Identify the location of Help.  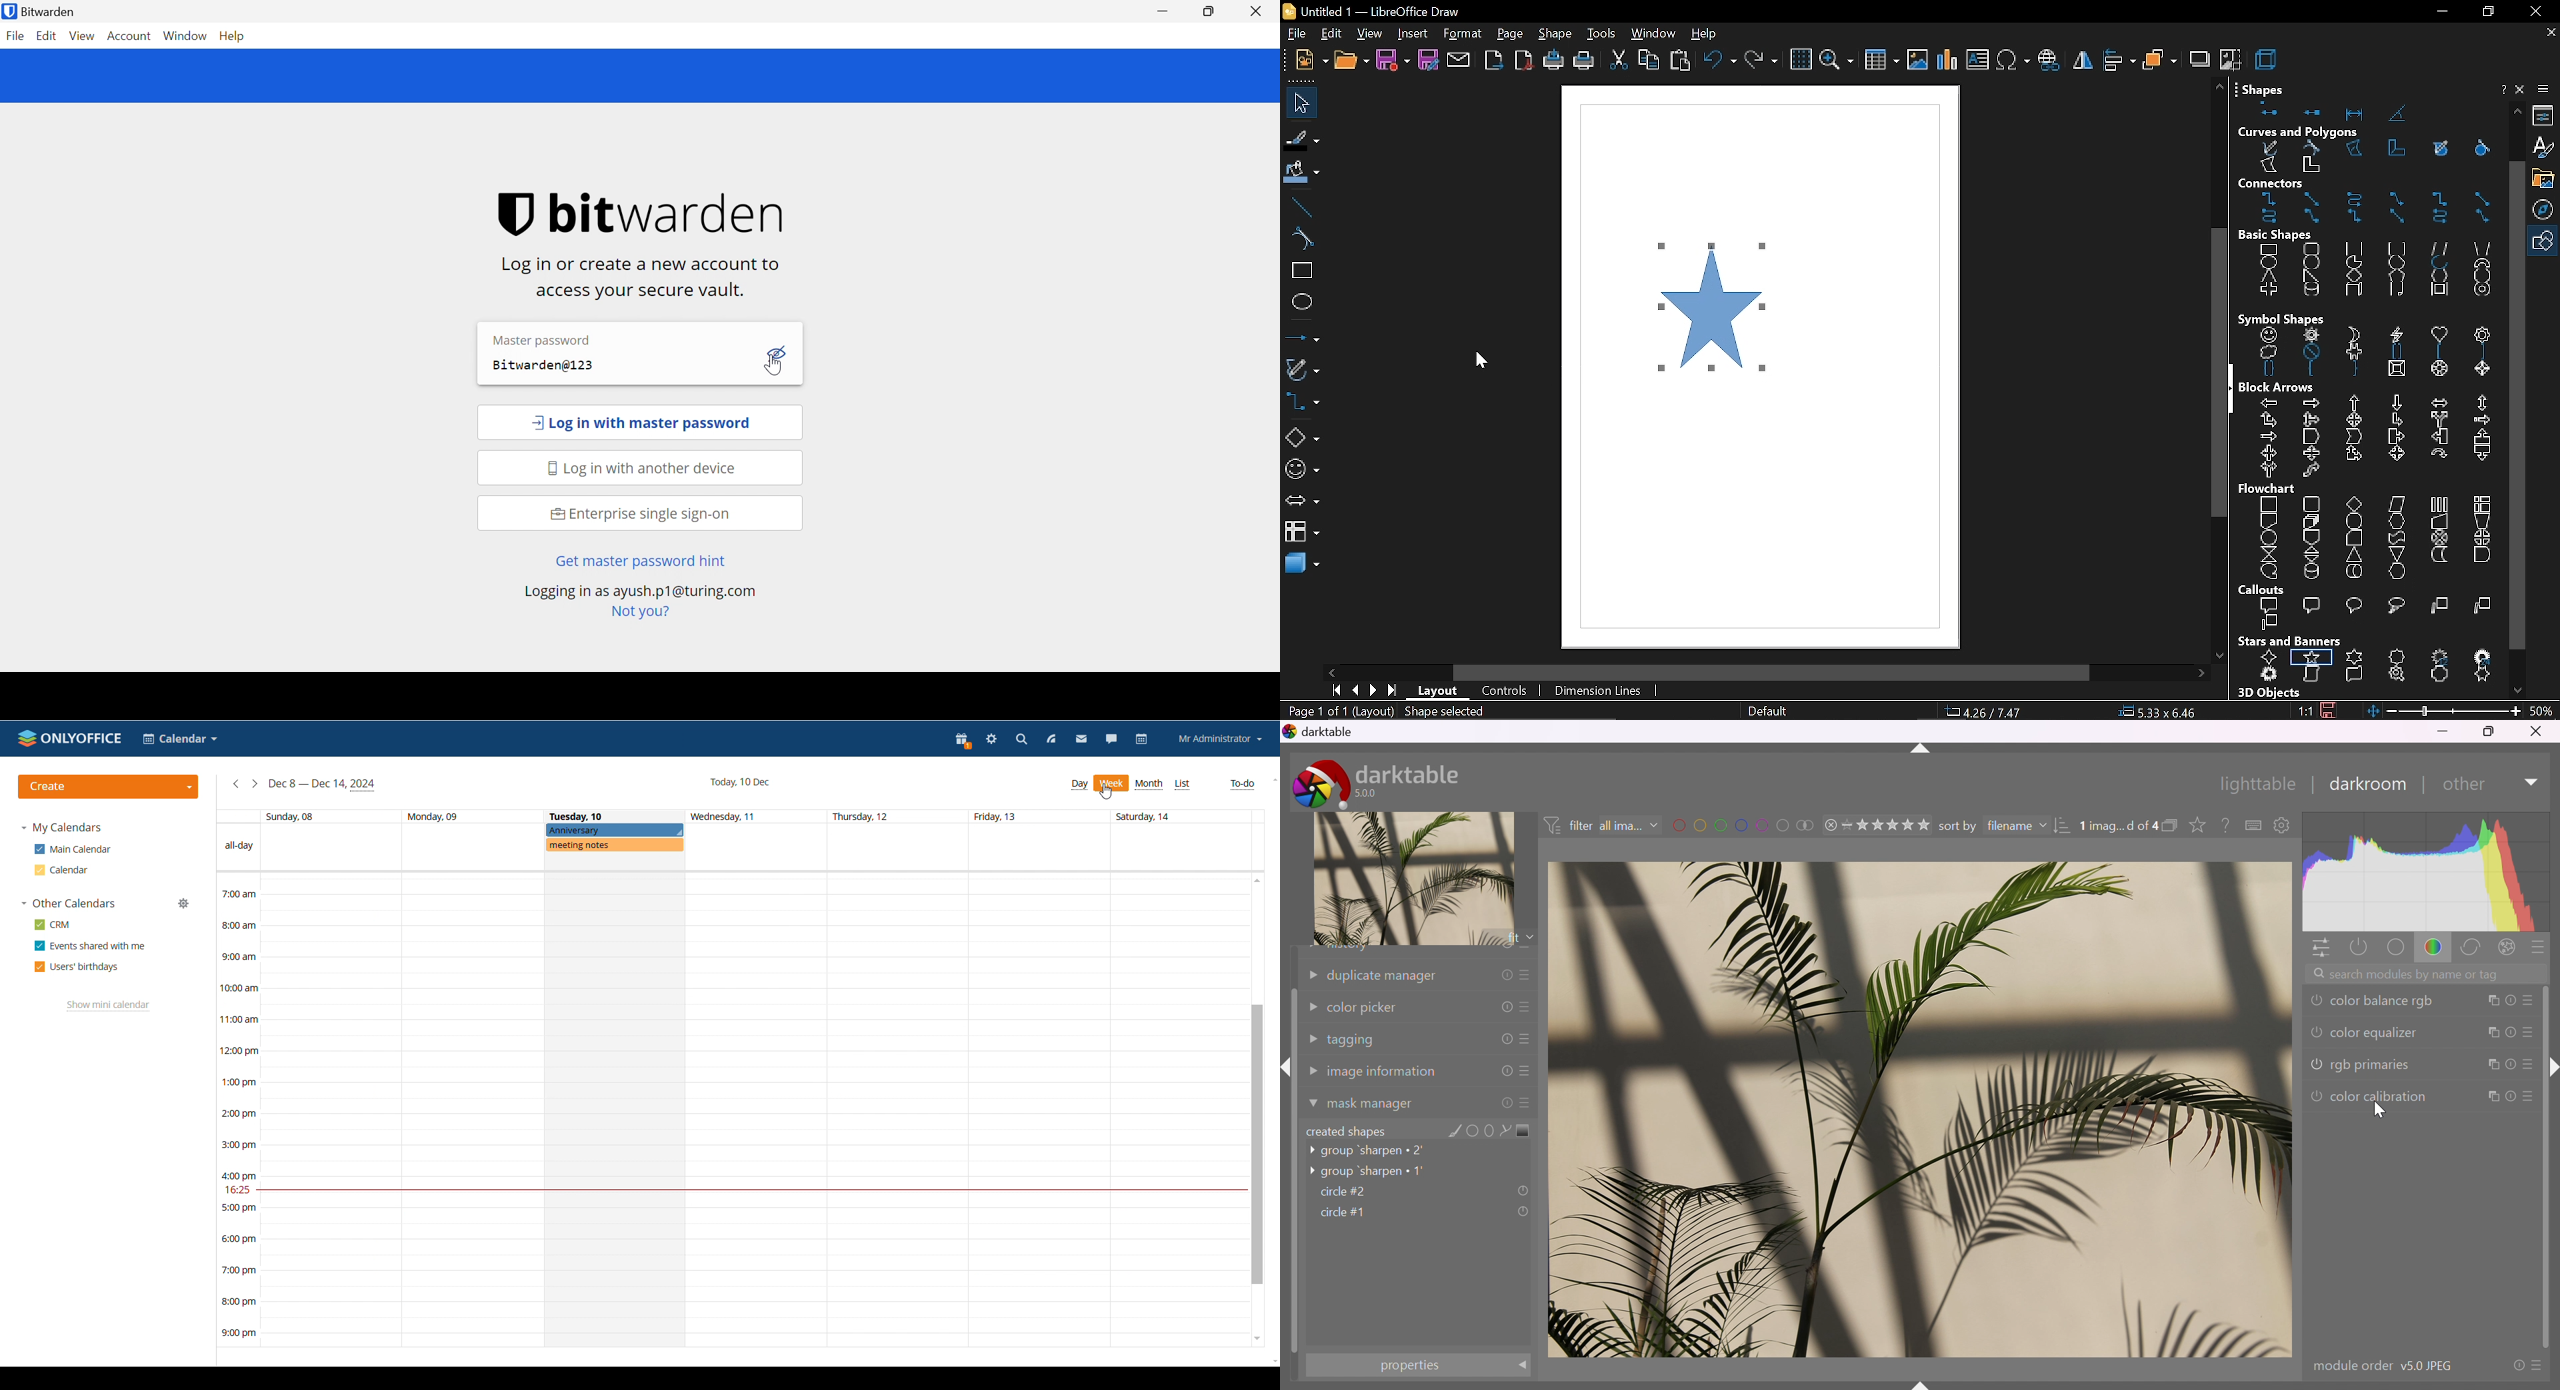
(233, 35).